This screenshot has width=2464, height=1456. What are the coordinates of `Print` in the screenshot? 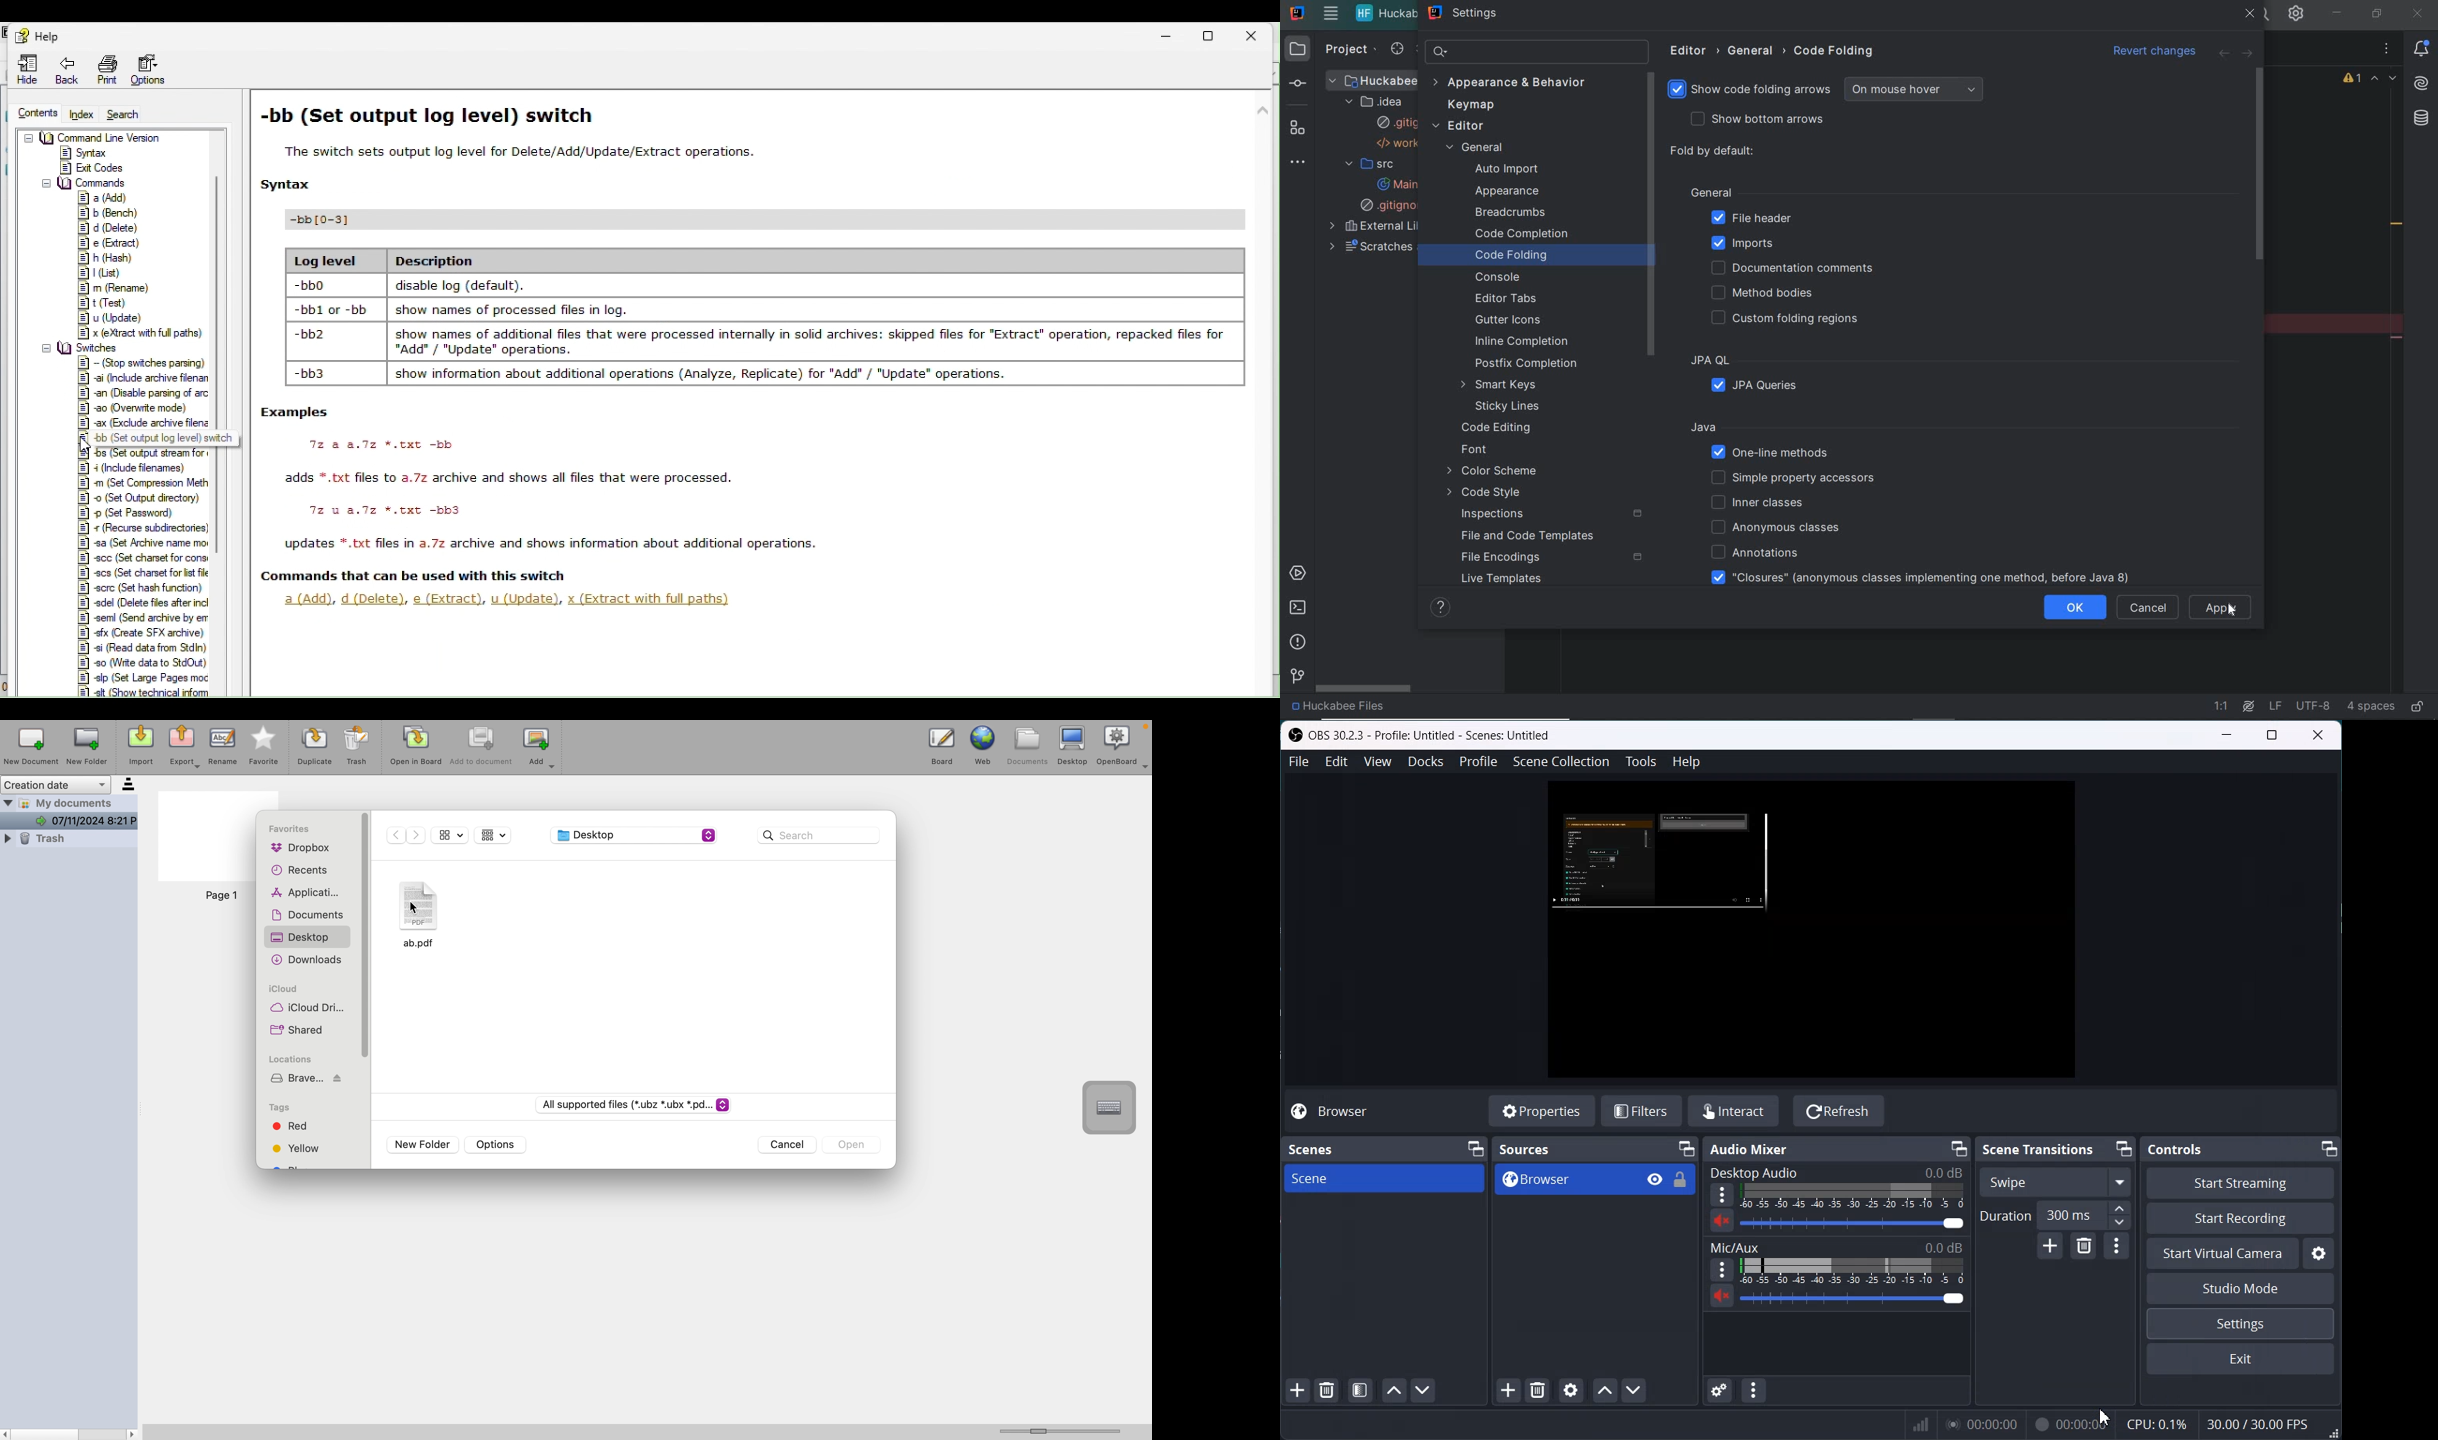 It's located at (107, 69).